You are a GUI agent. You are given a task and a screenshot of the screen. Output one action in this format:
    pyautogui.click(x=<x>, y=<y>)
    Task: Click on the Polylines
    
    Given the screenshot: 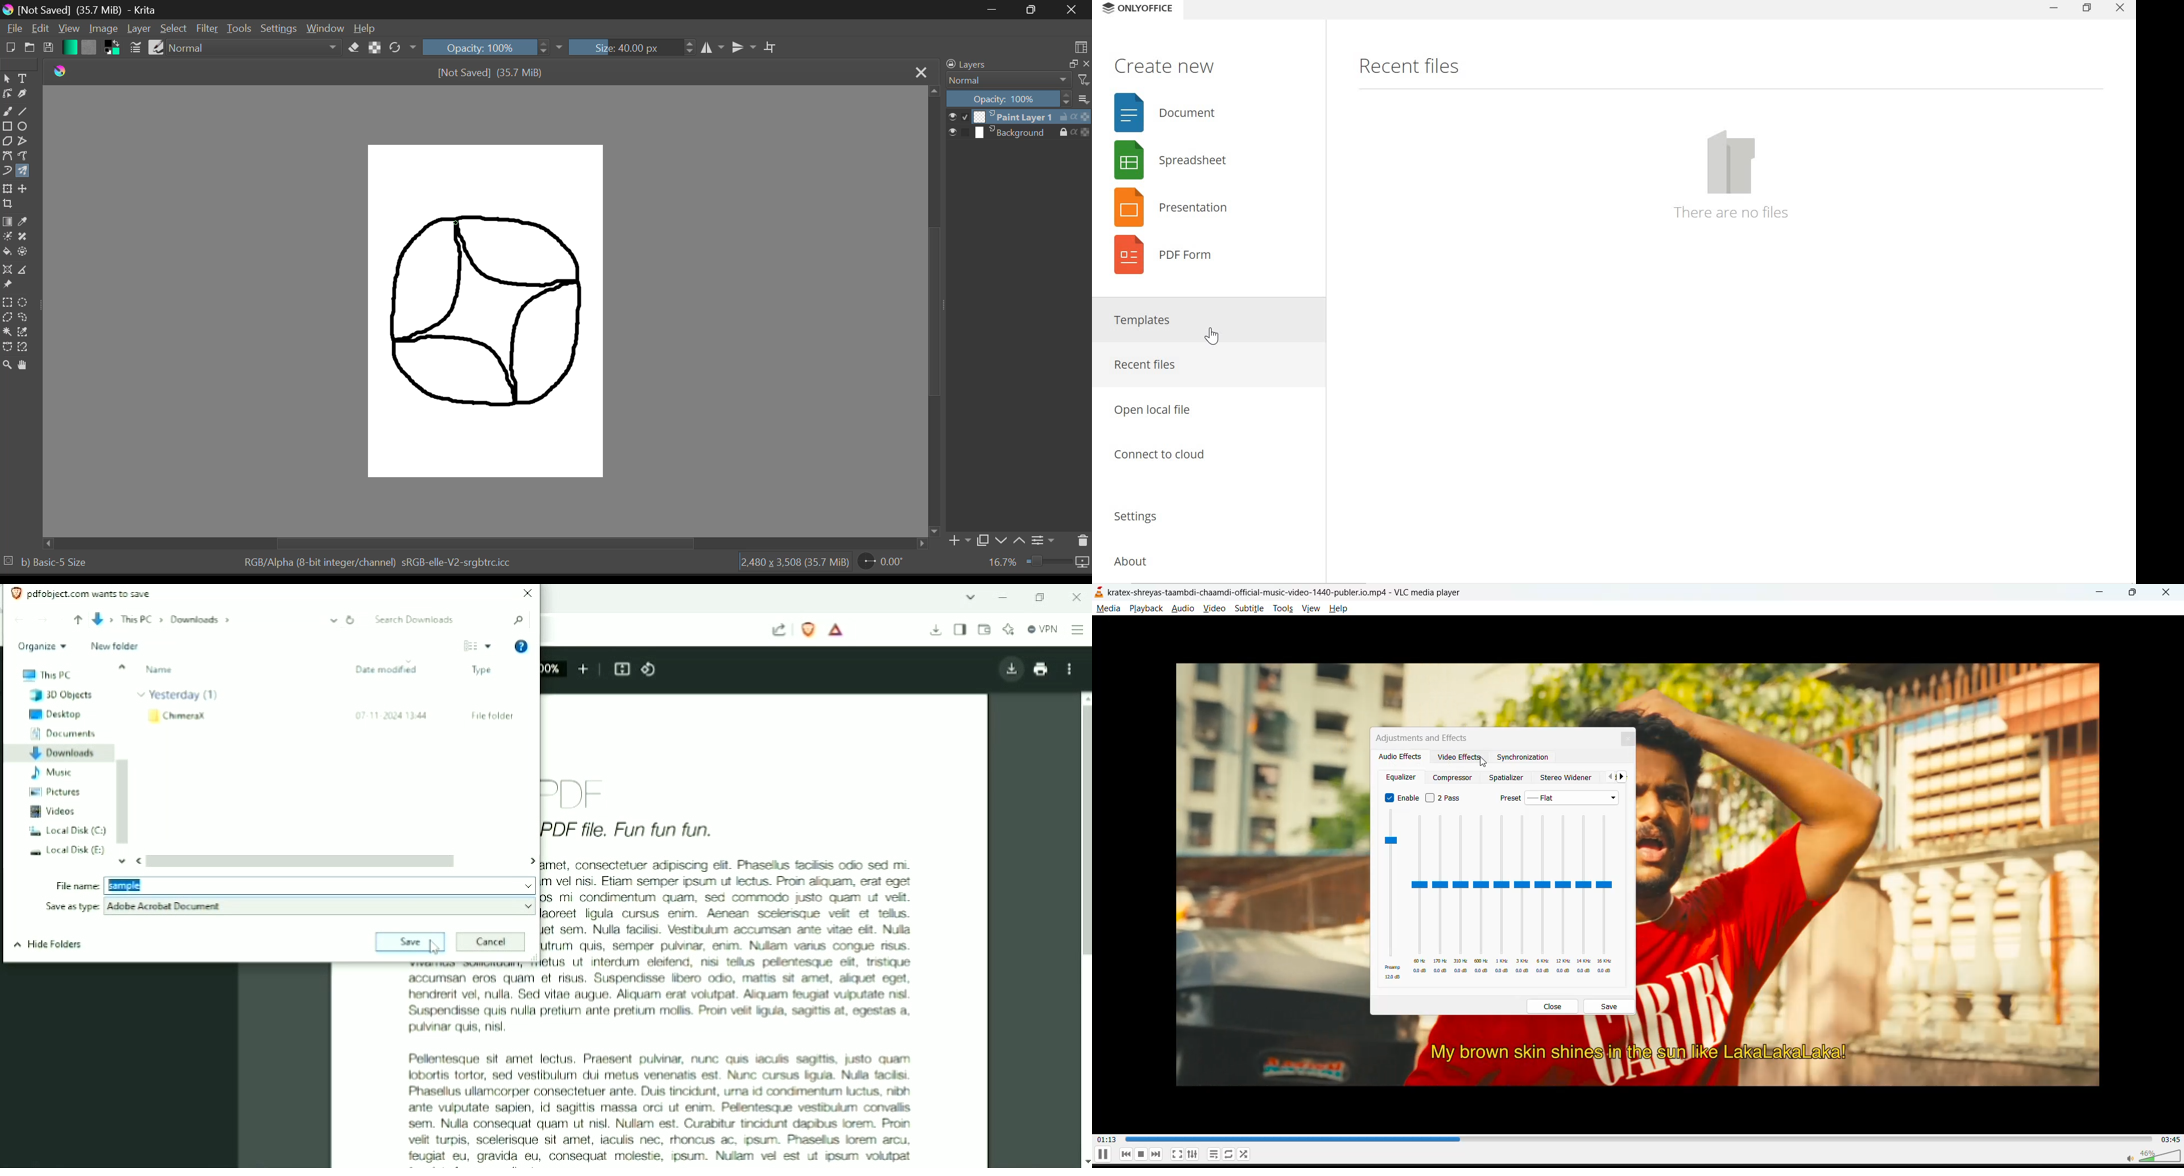 What is the action you would take?
    pyautogui.click(x=23, y=141)
    